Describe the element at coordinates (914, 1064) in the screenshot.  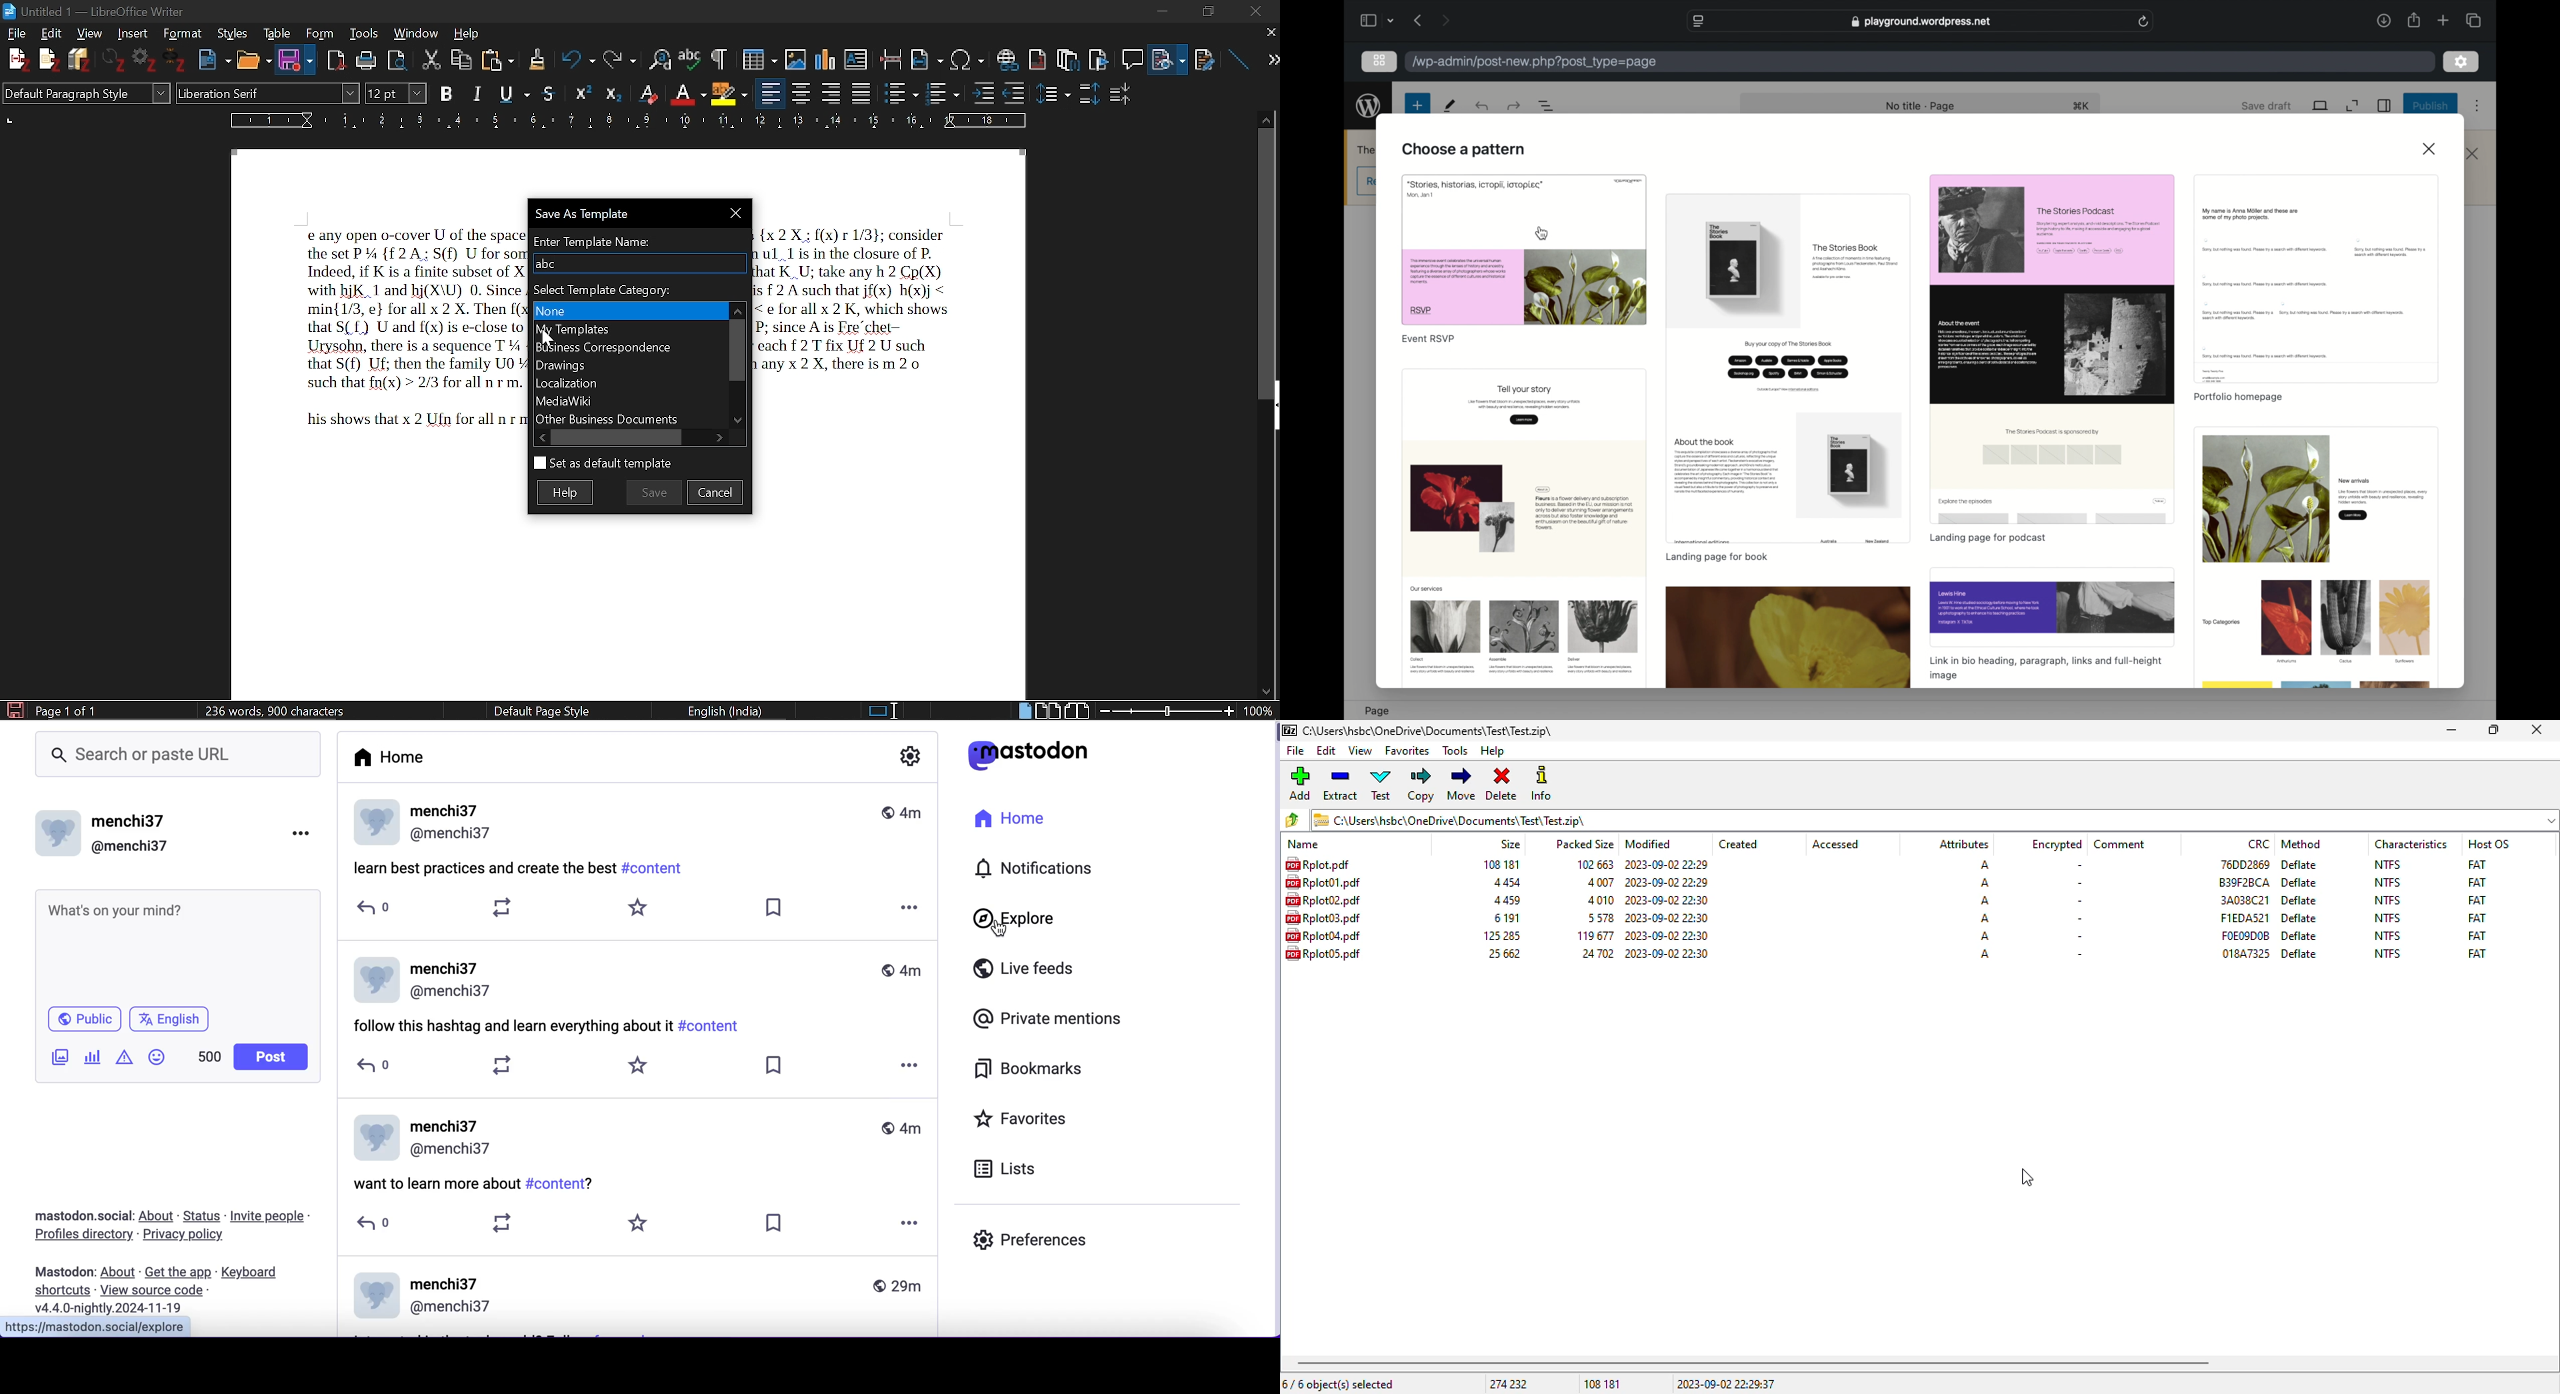
I see `more options` at that location.